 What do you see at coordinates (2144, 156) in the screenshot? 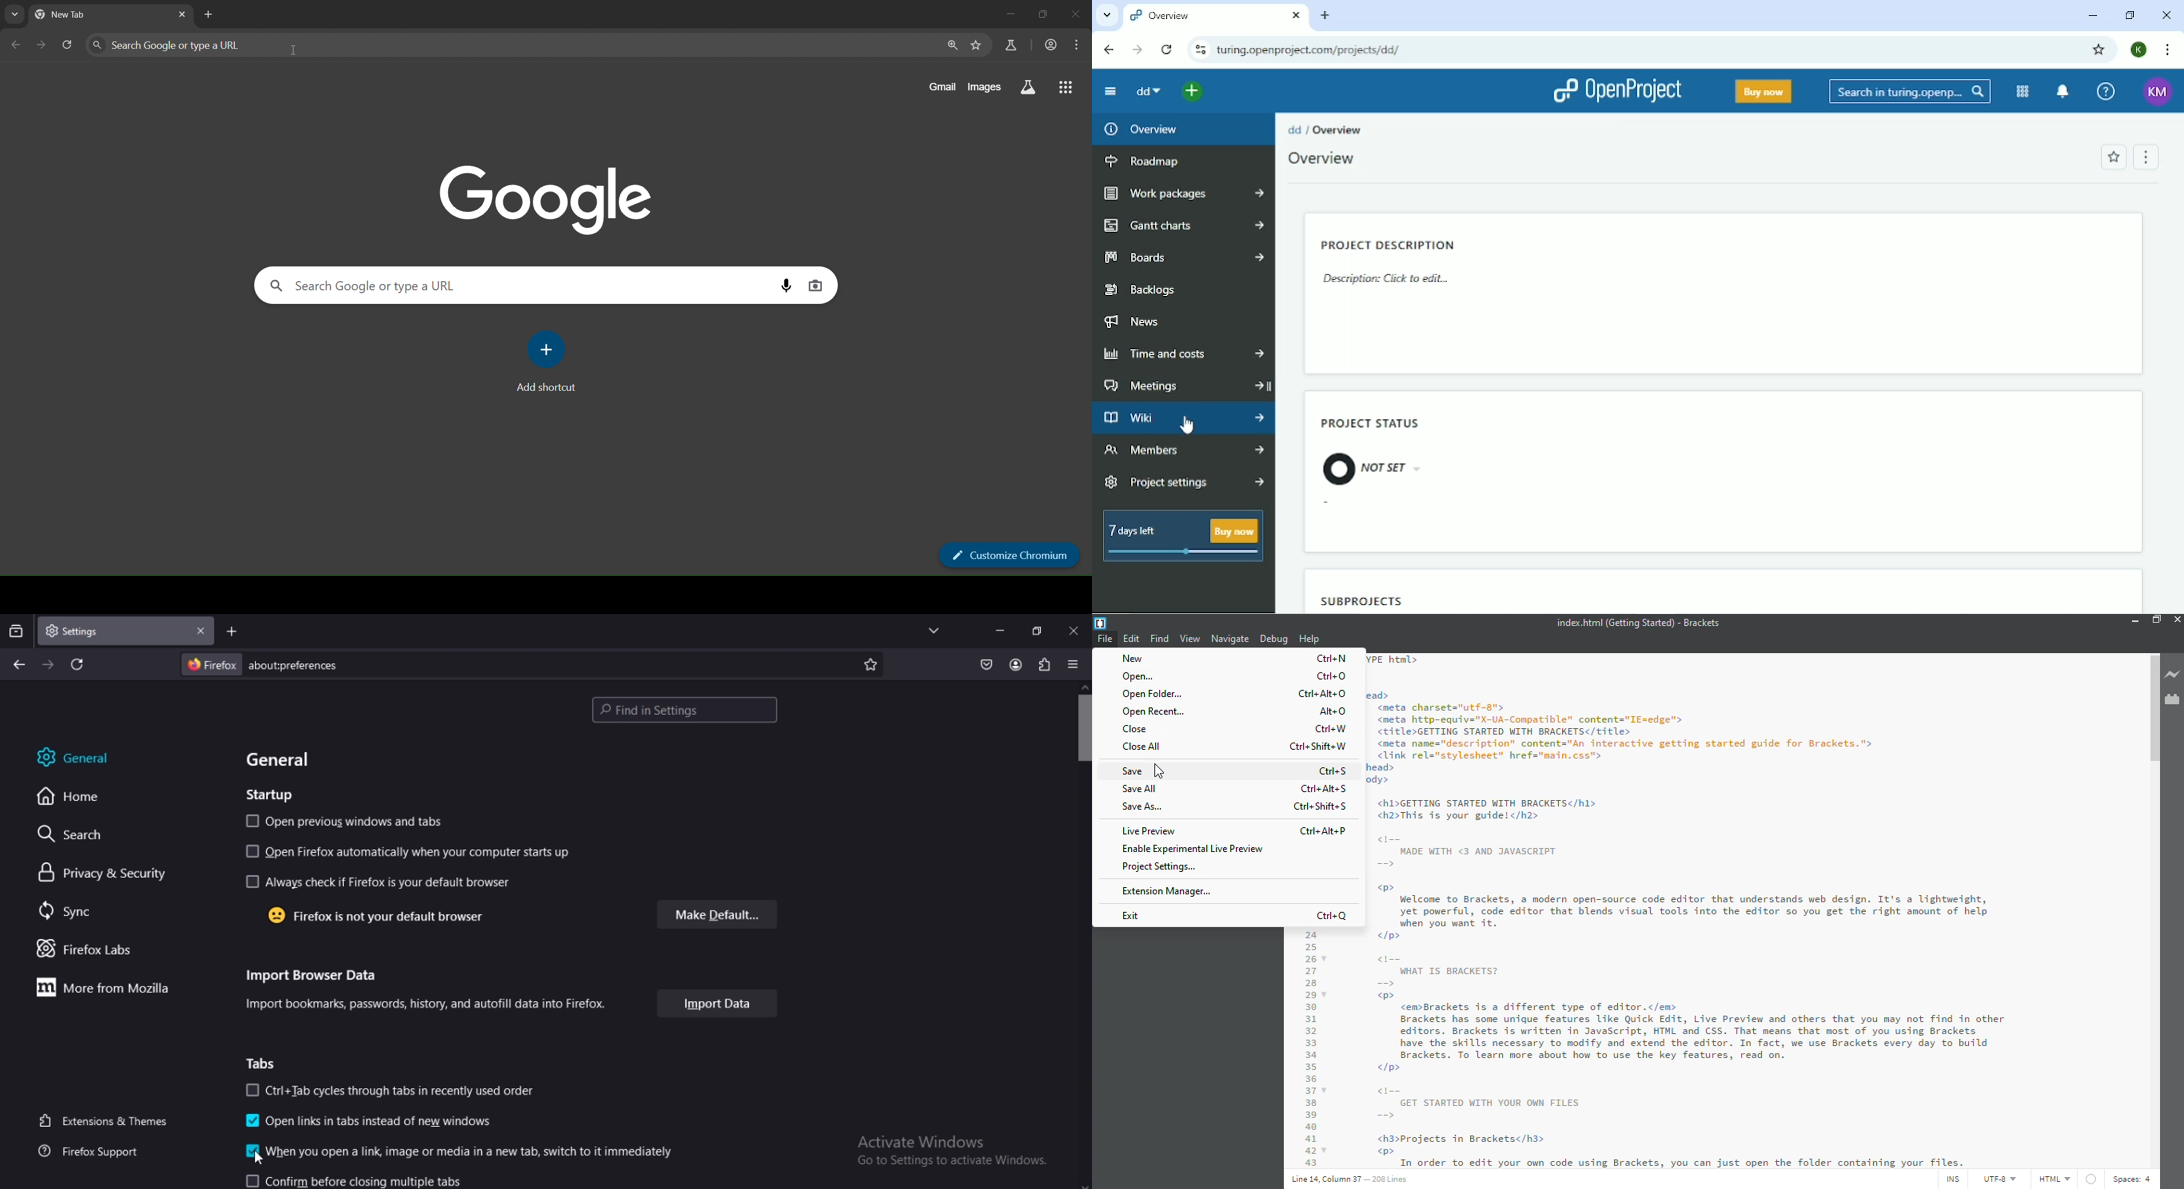
I see `Menu` at bounding box center [2144, 156].